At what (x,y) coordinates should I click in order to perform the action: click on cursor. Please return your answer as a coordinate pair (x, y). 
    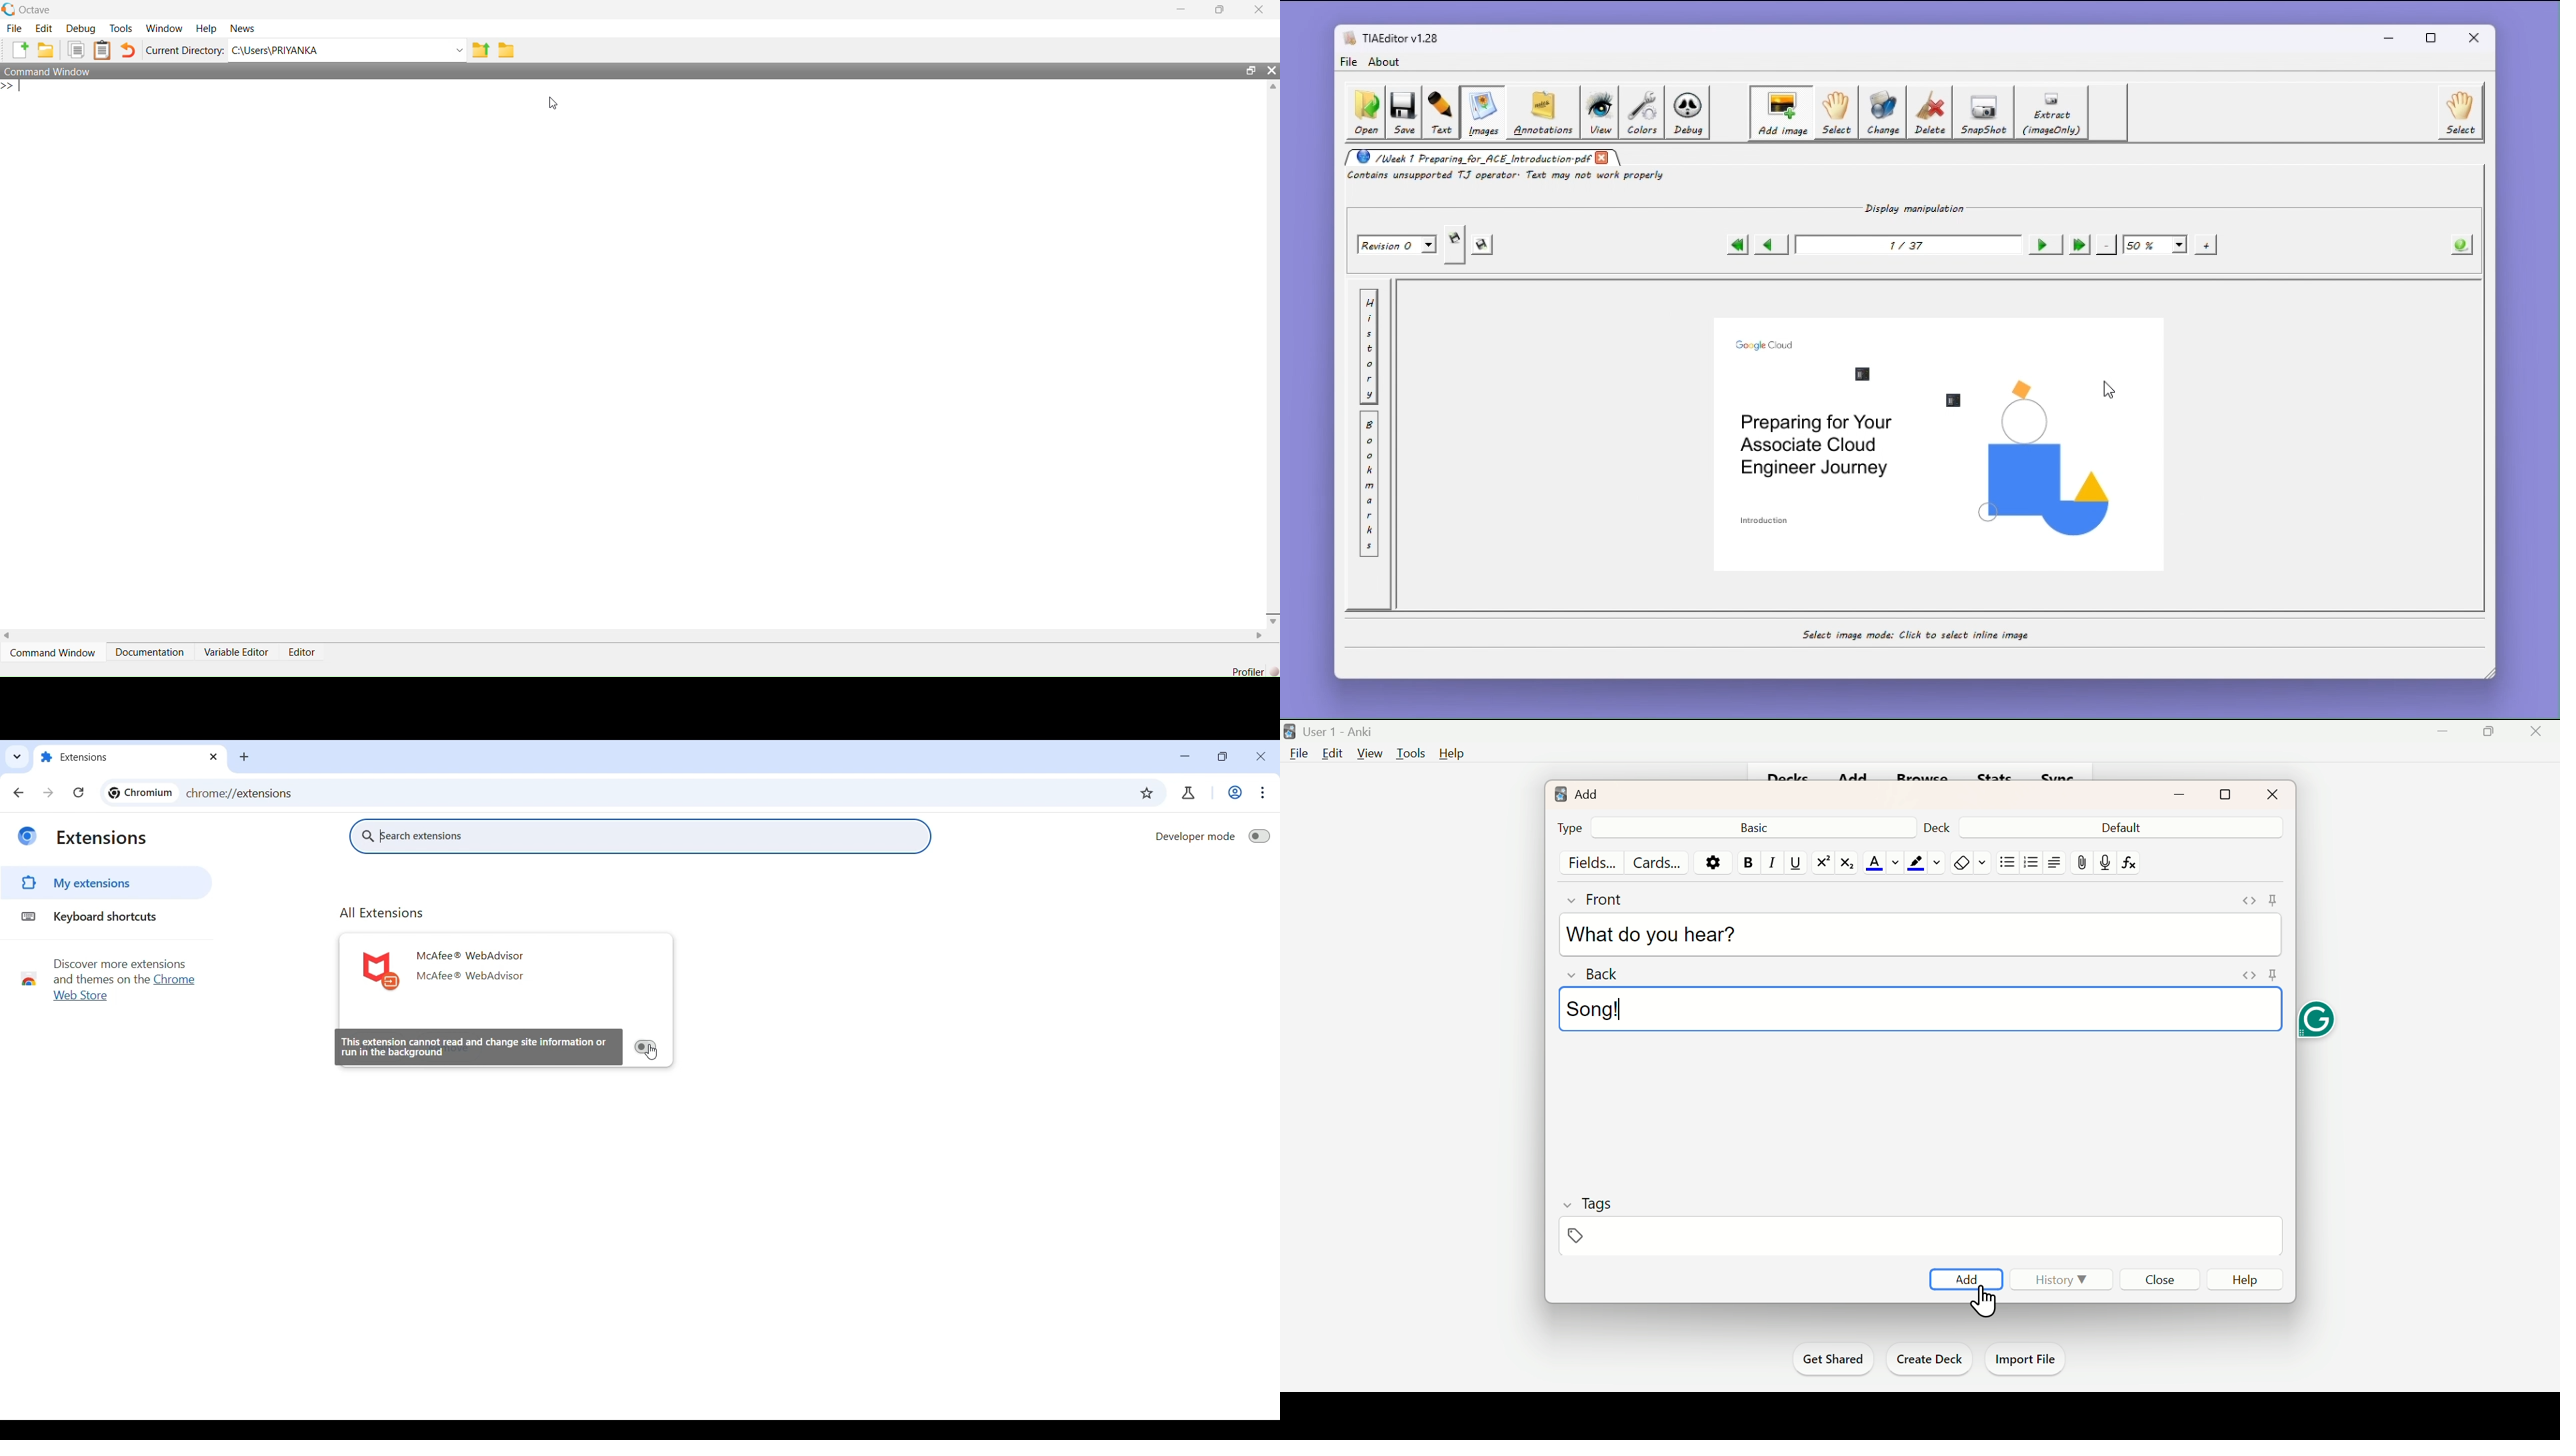
    Looking at the image, I should click on (1983, 1310).